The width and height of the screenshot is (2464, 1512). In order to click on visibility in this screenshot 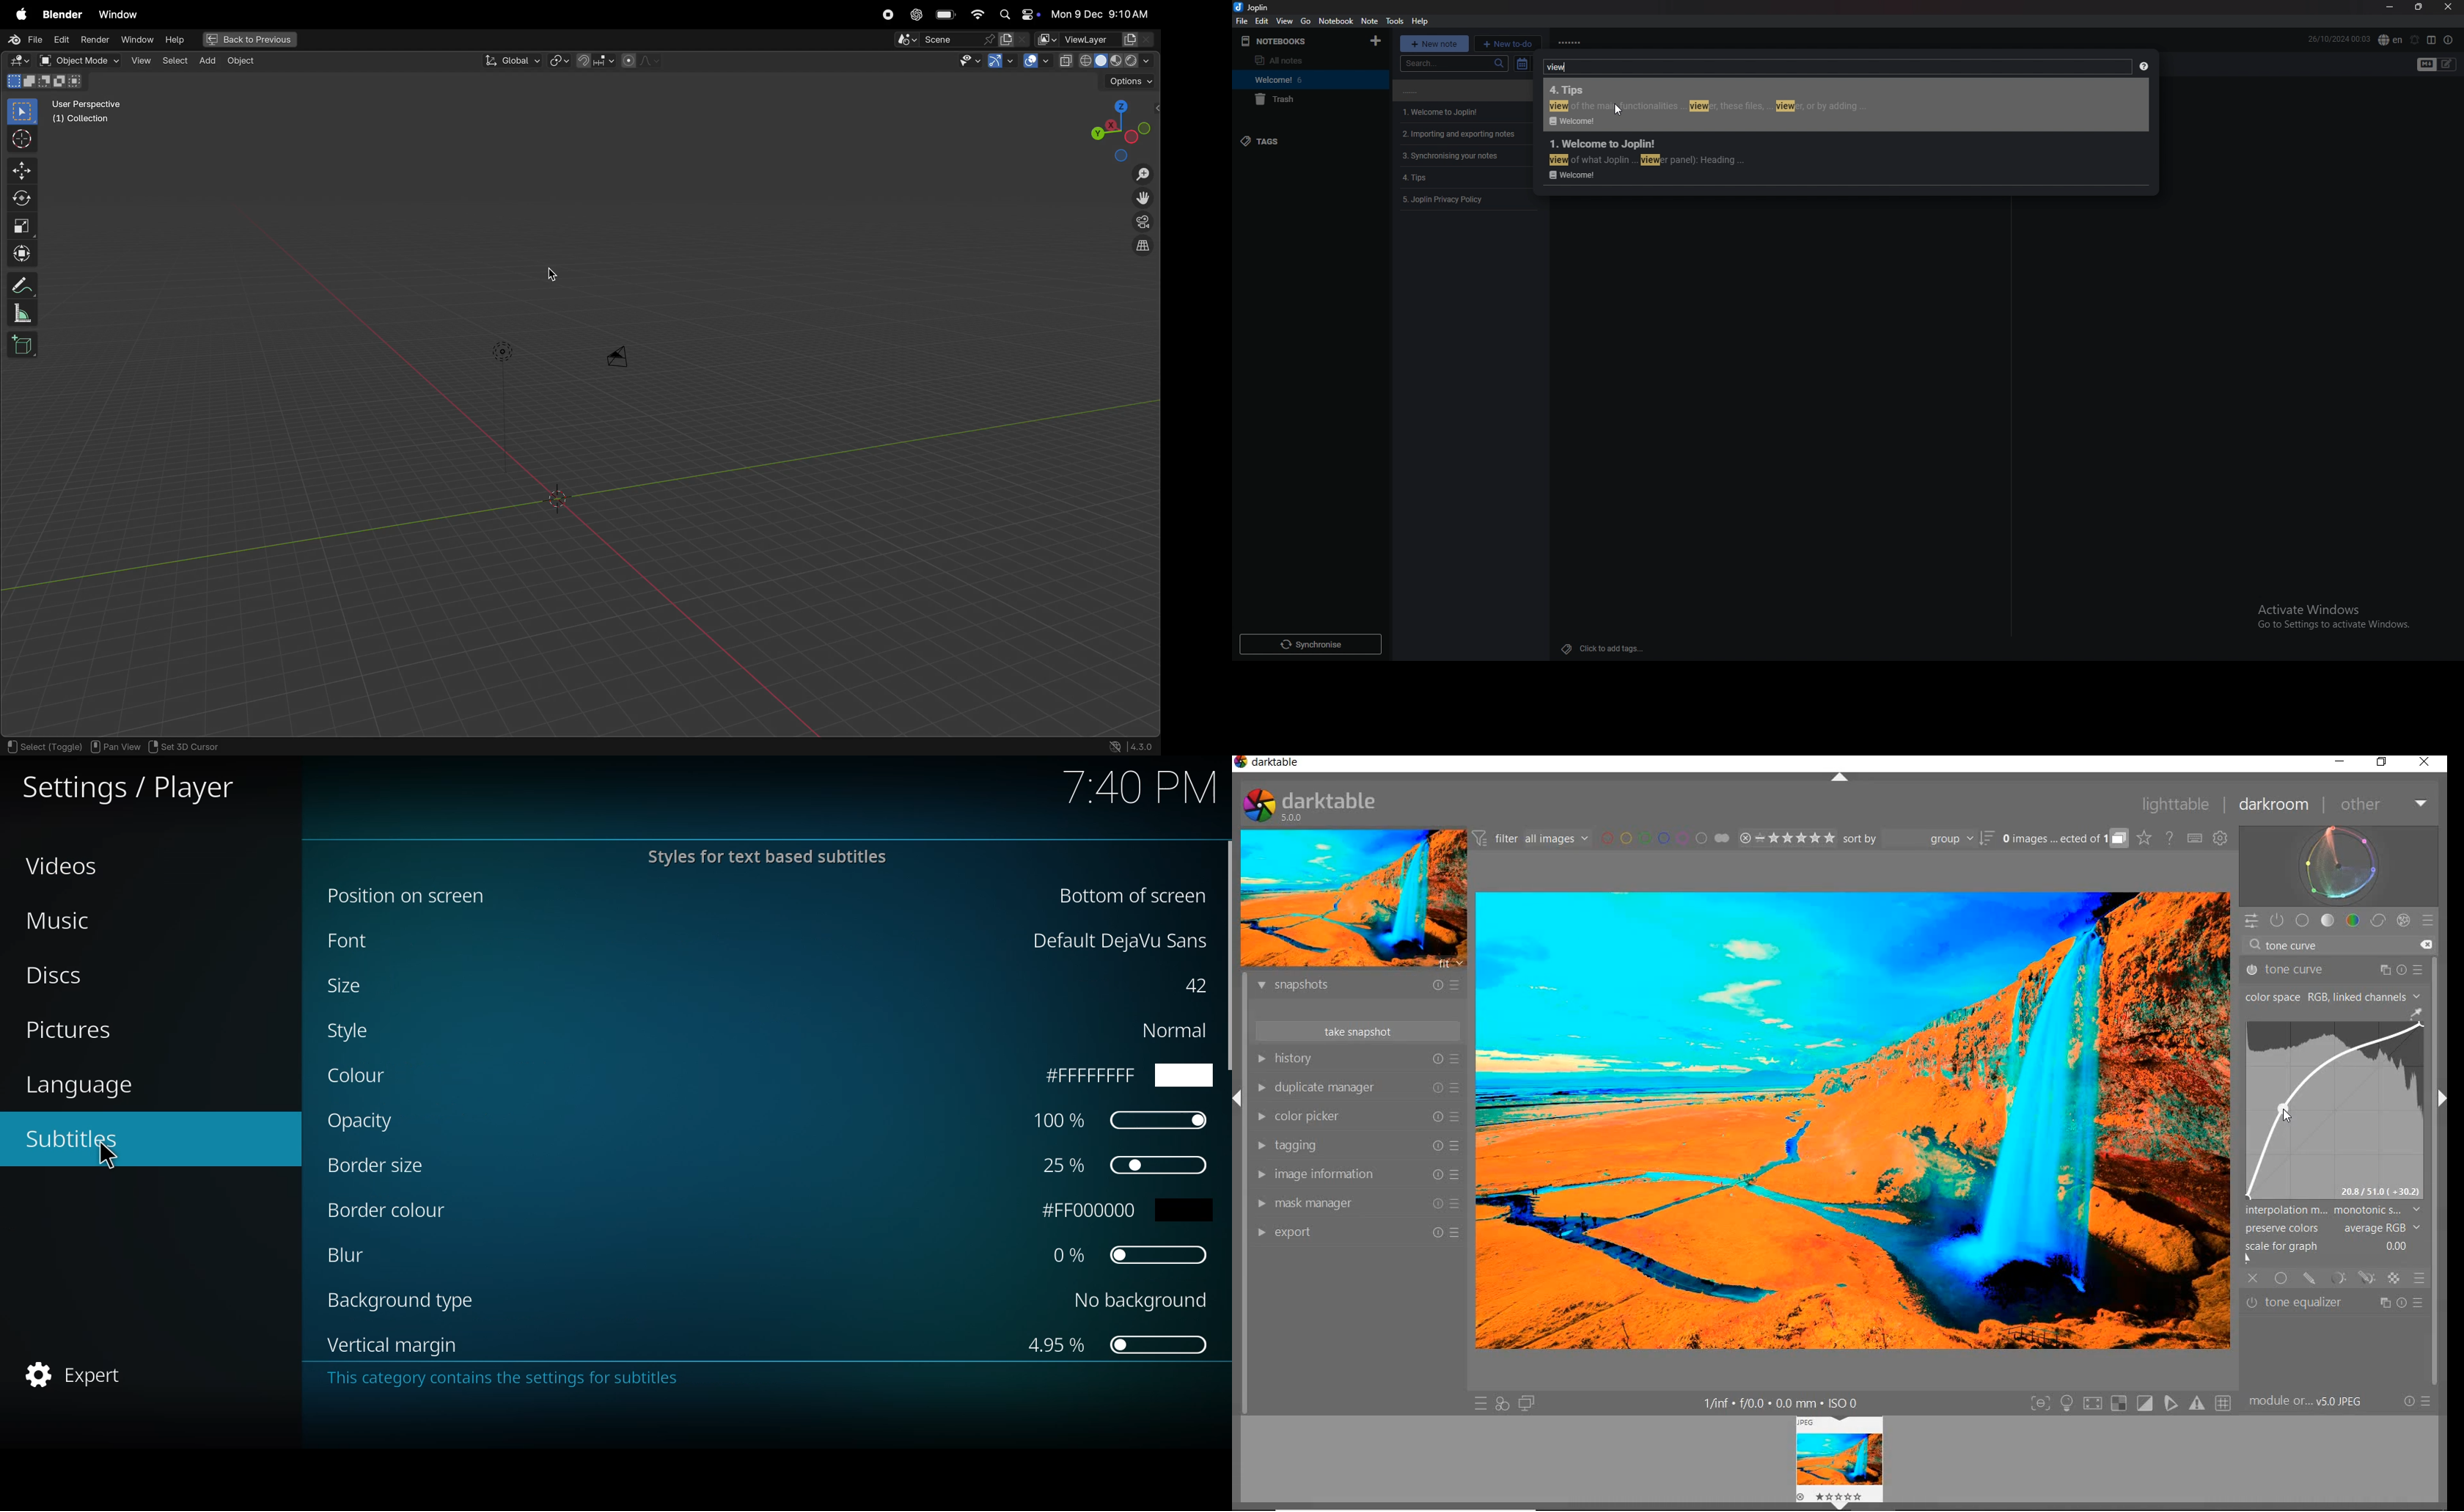, I will do `click(967, 62)`.